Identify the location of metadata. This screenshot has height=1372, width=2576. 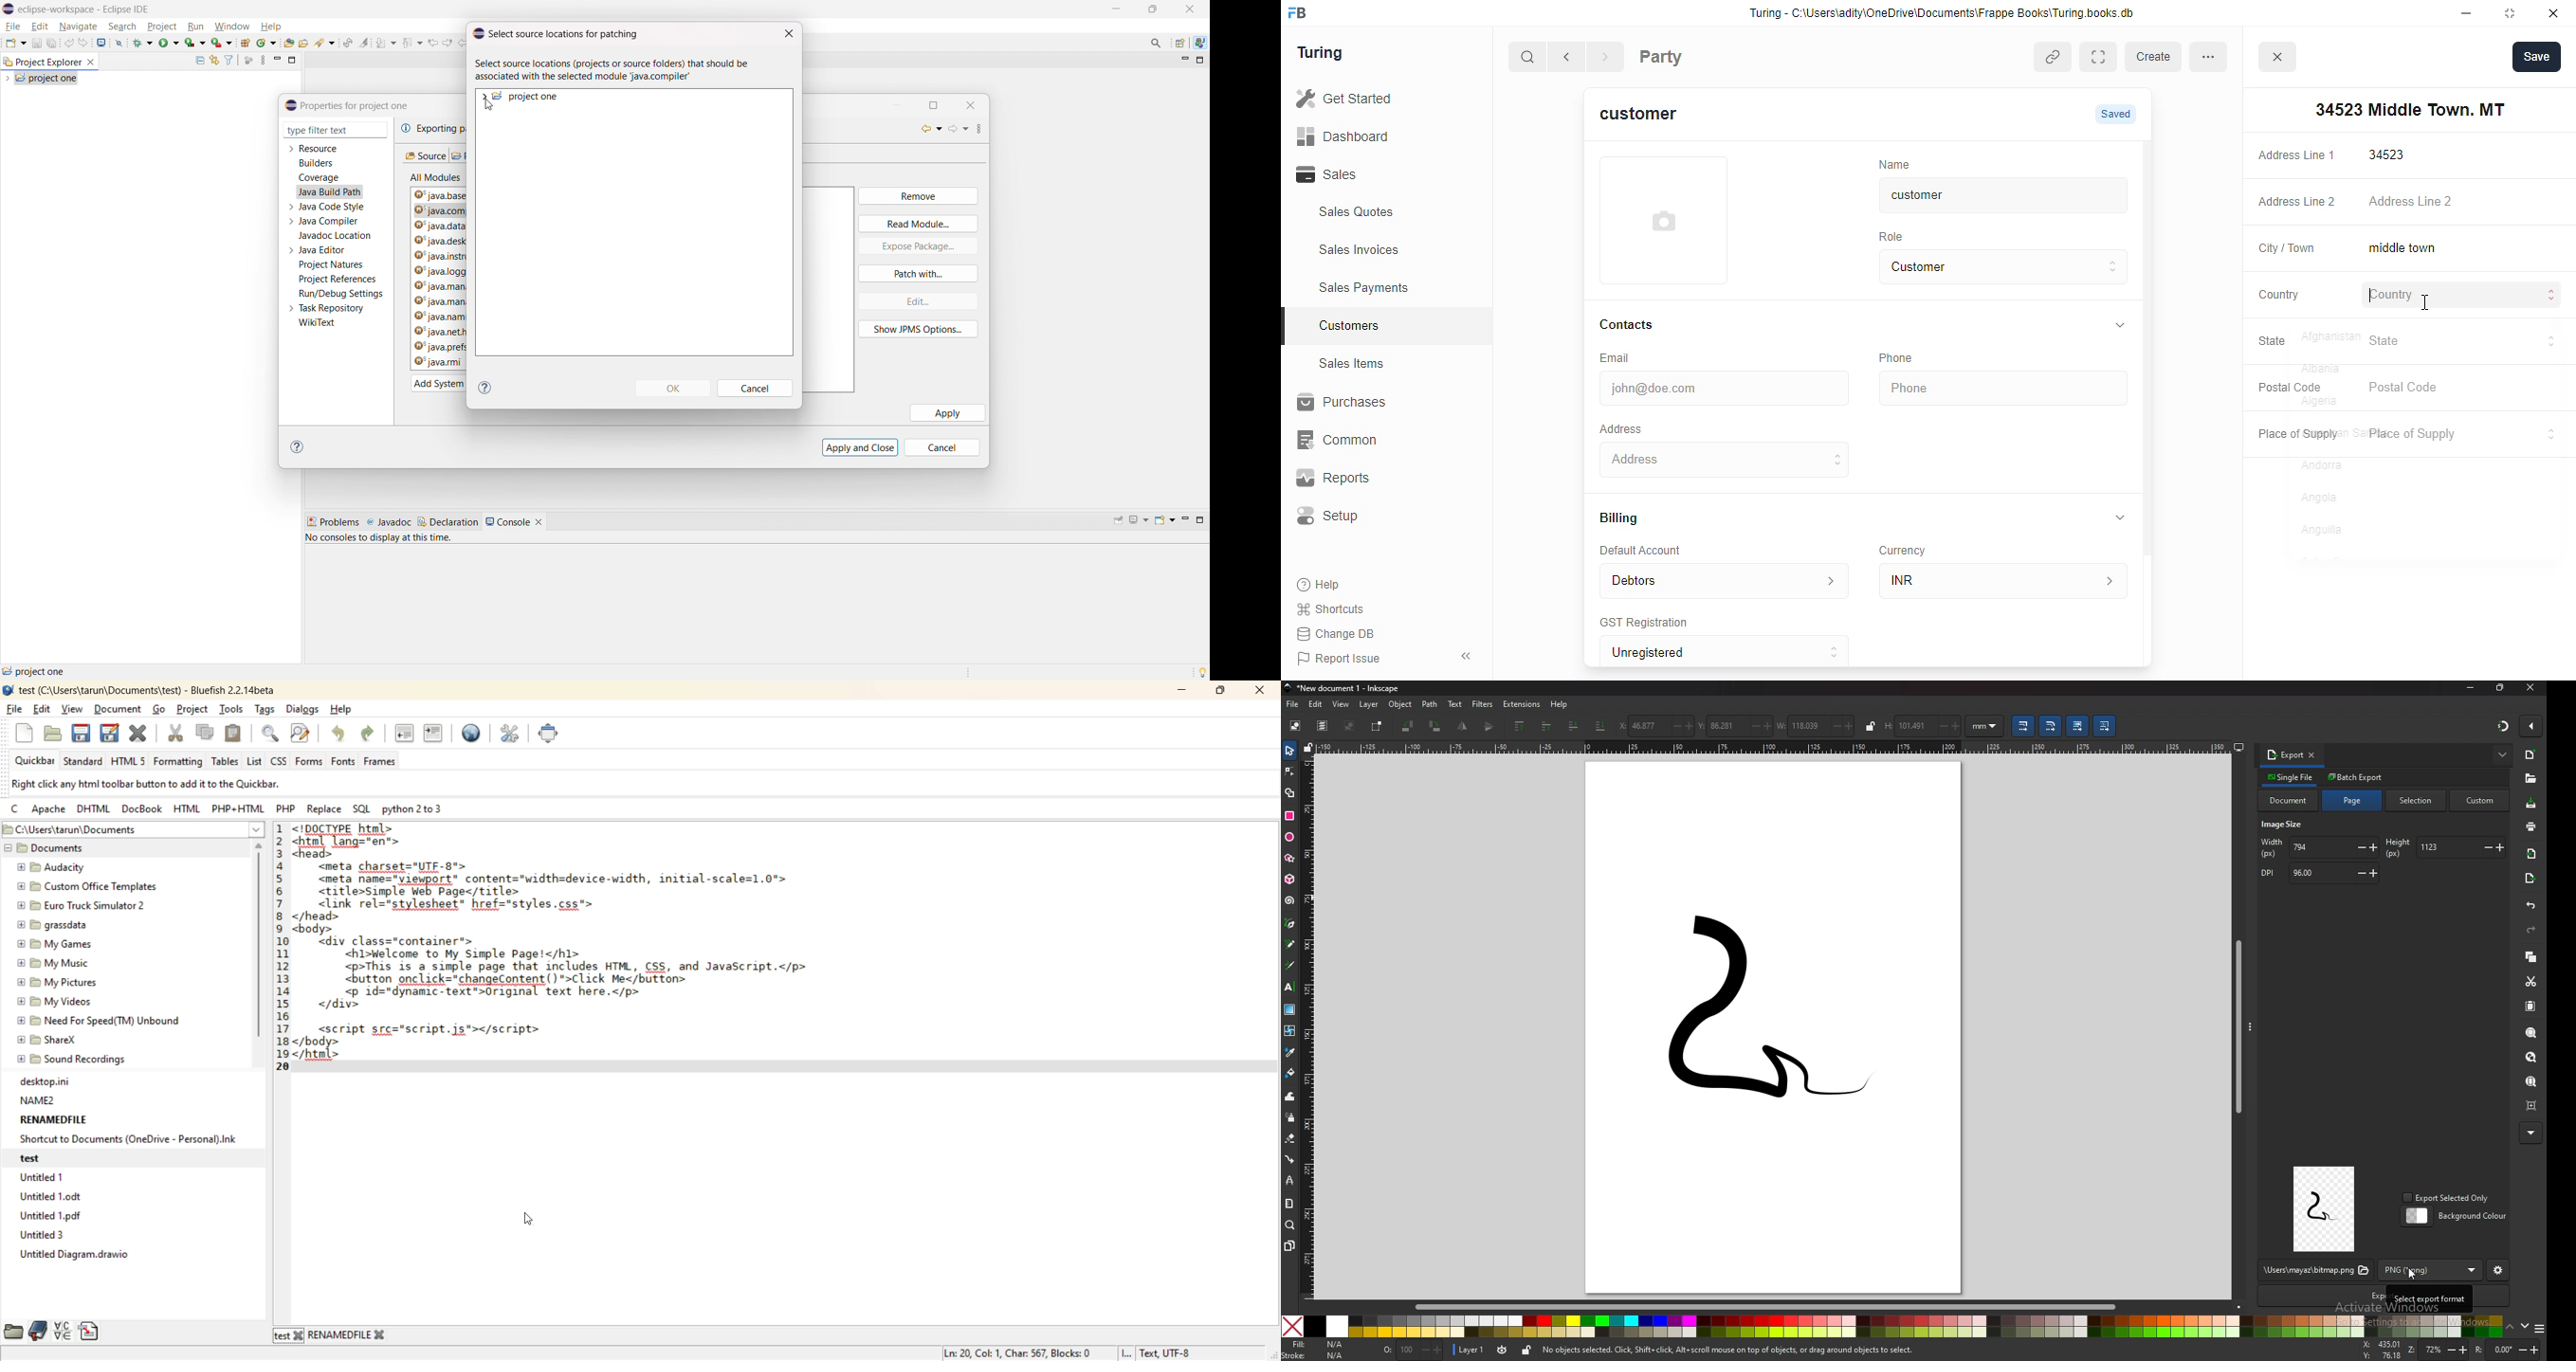
(178, 785).